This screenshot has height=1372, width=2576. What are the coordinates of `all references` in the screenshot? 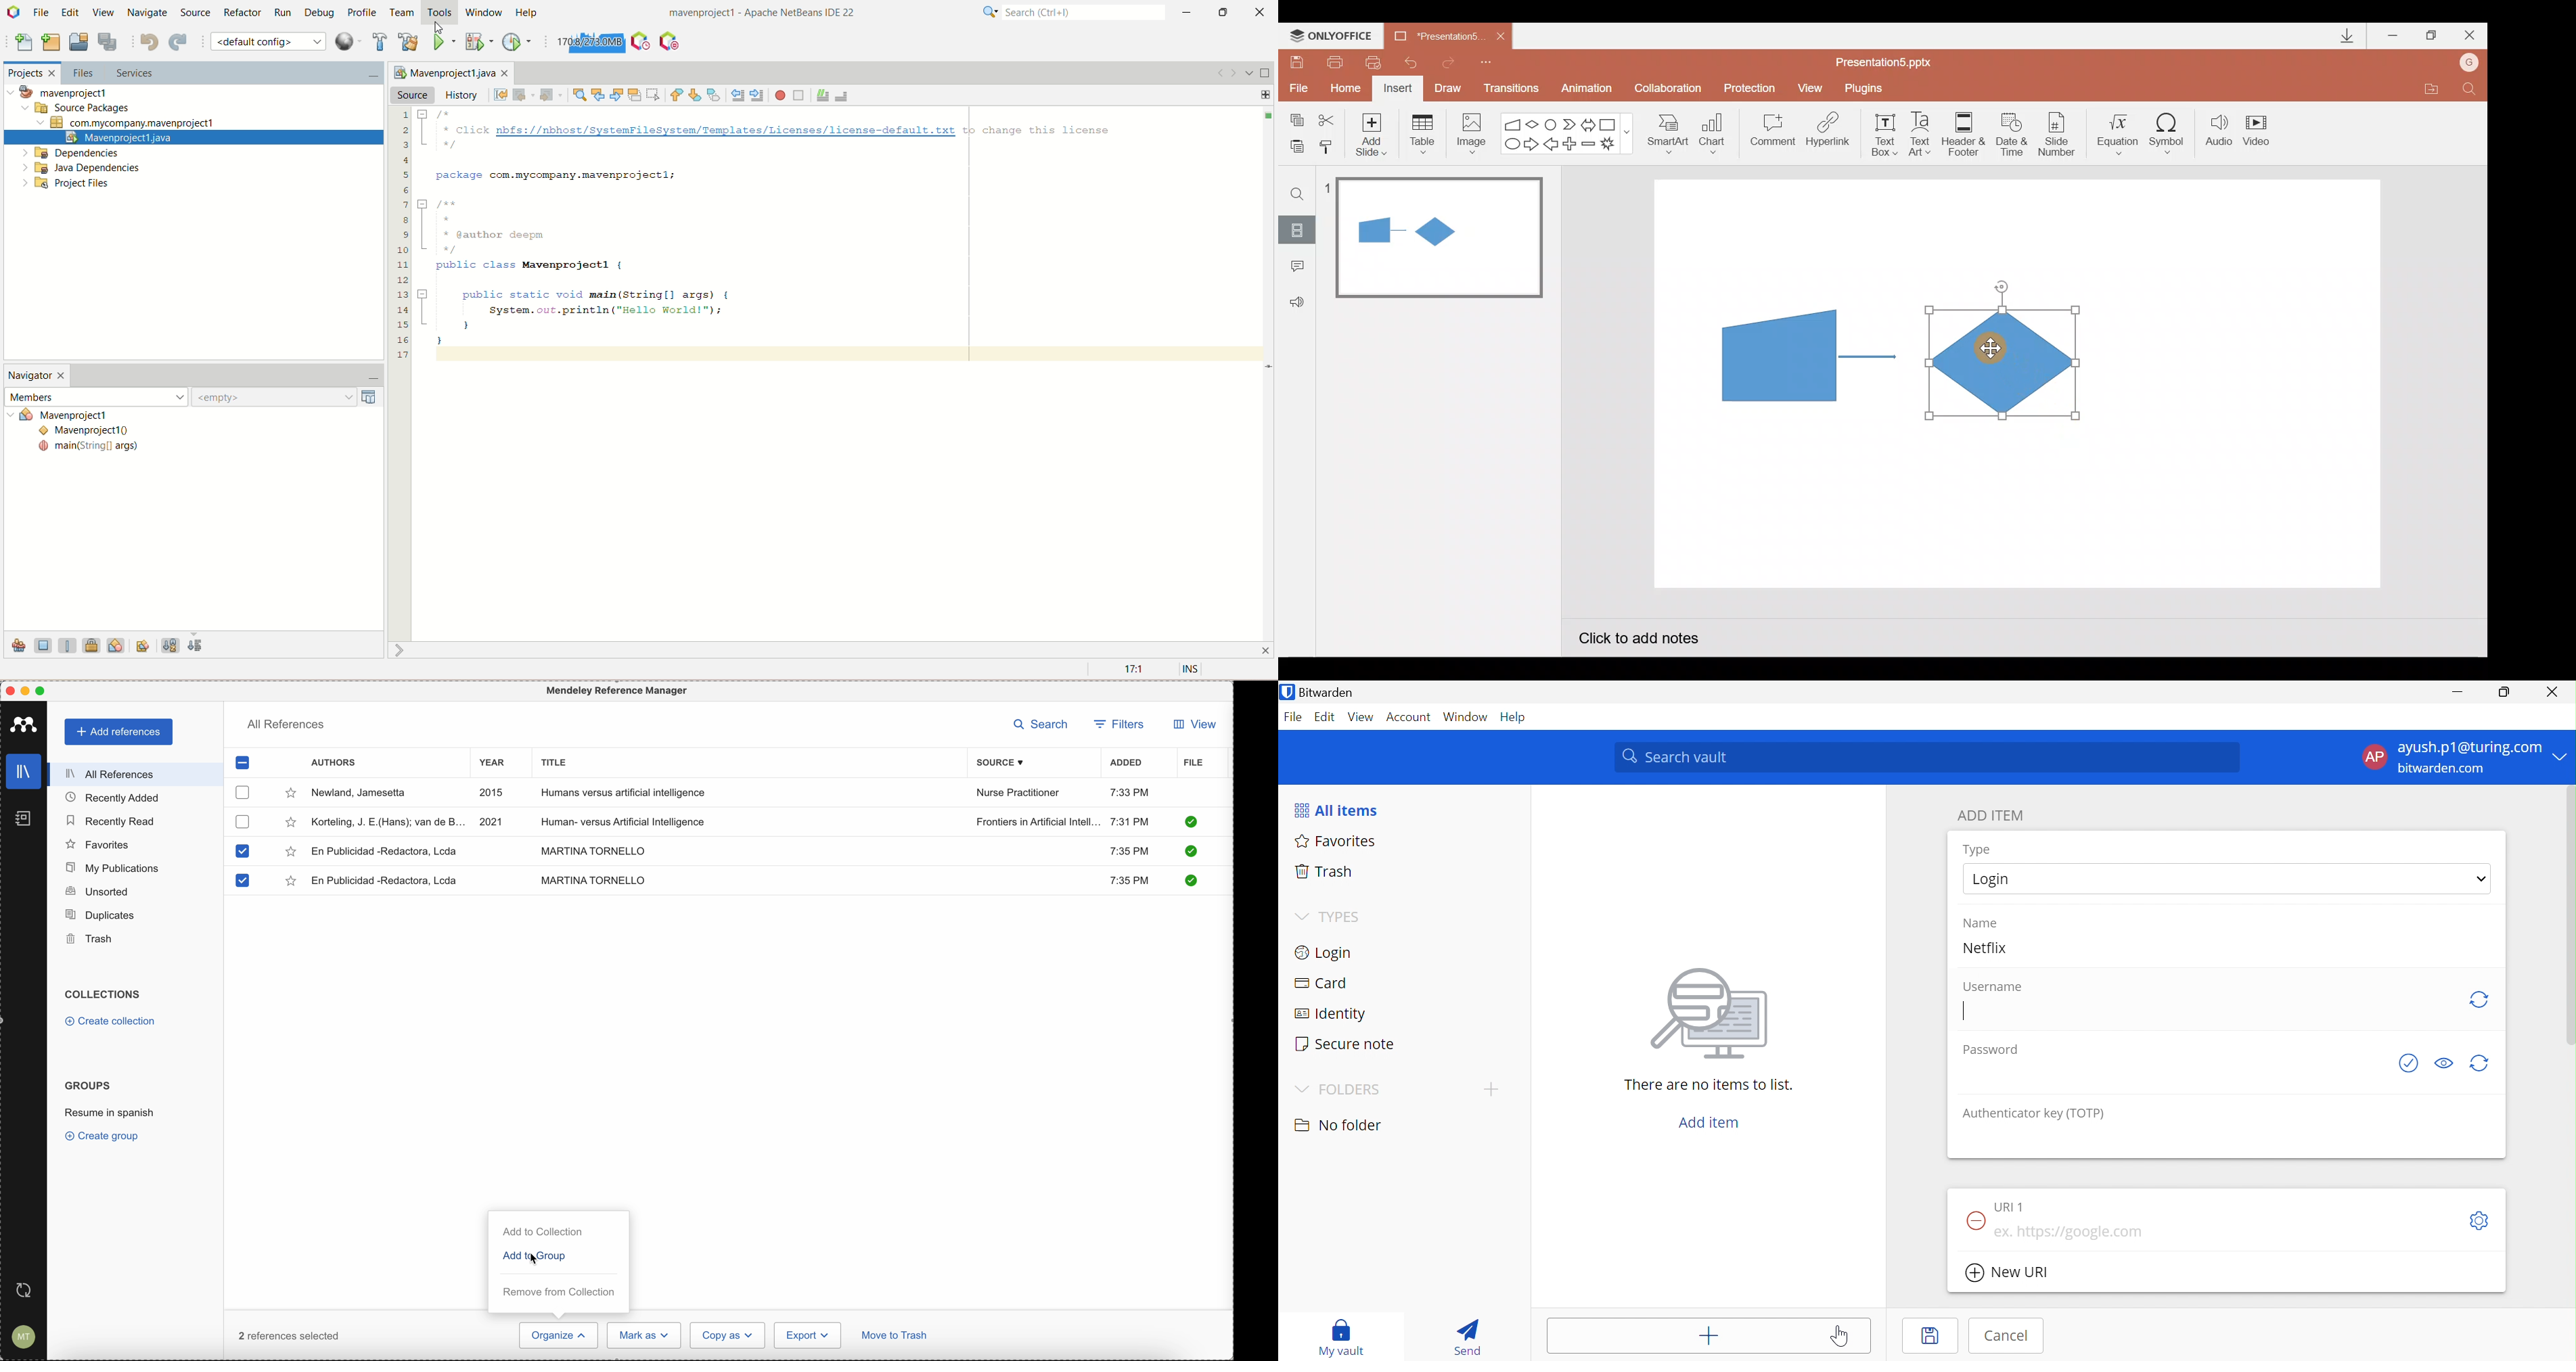 It's located at (132, 774).